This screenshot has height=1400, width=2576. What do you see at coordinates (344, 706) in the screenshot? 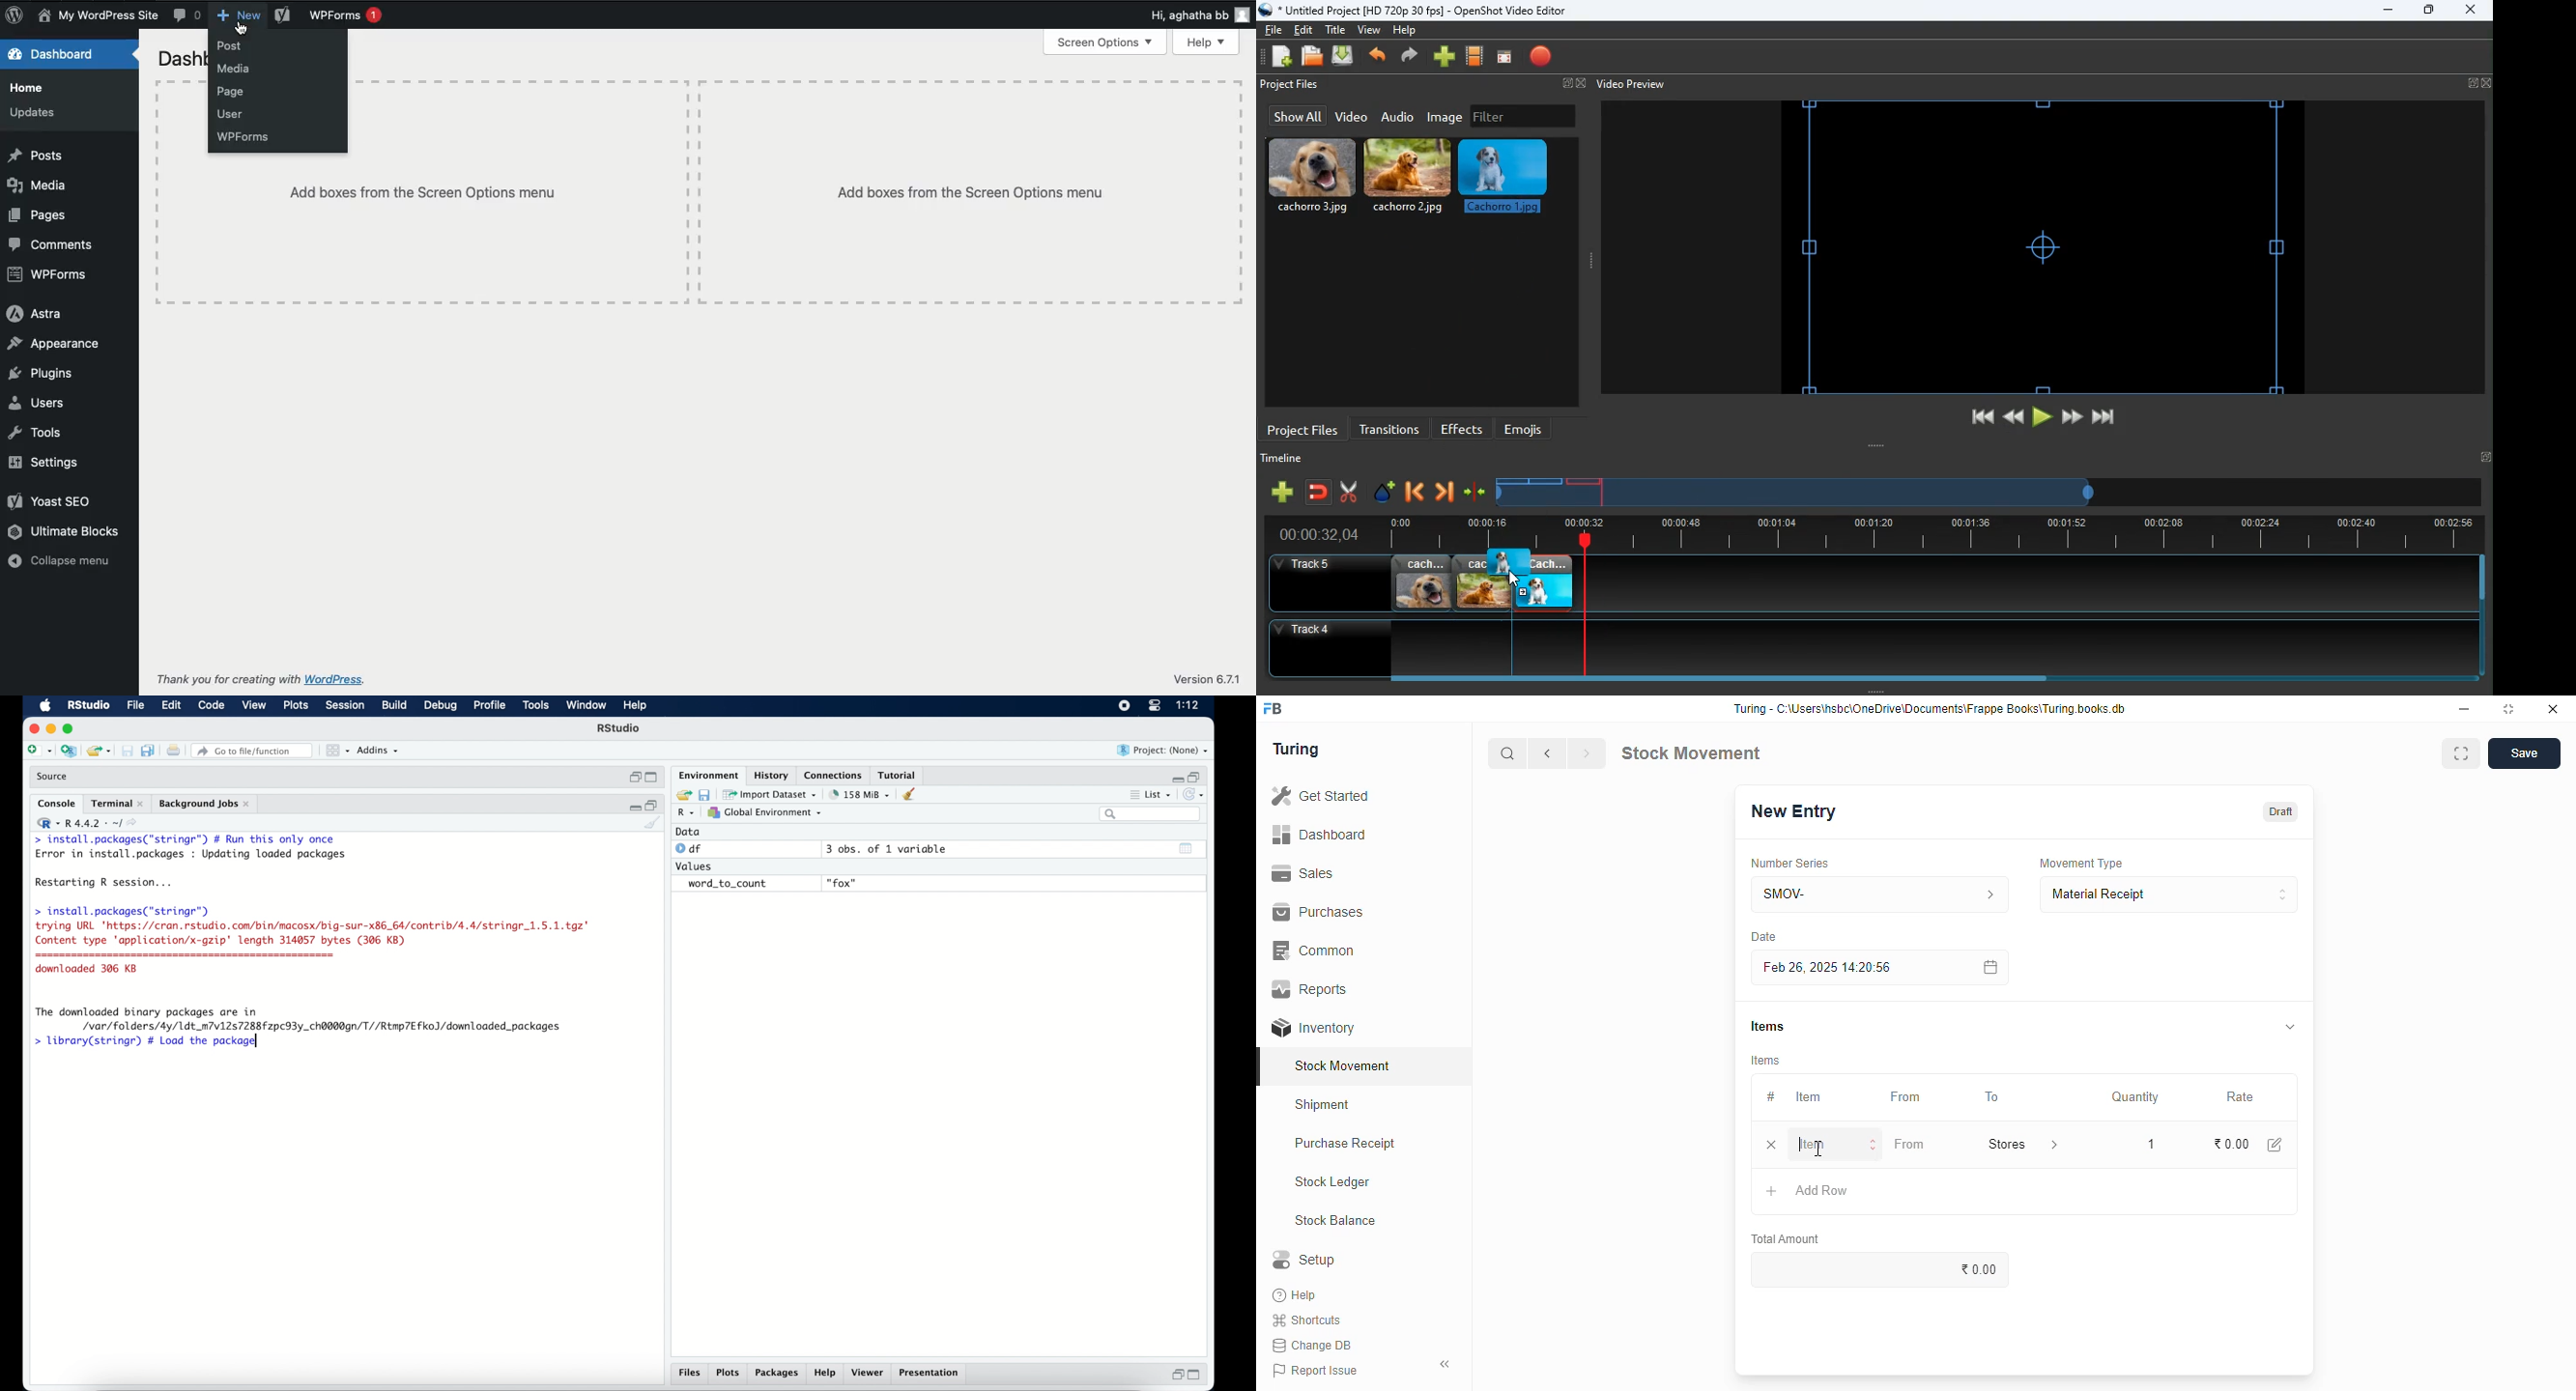
I see `session` at bounding box center [344, 706].